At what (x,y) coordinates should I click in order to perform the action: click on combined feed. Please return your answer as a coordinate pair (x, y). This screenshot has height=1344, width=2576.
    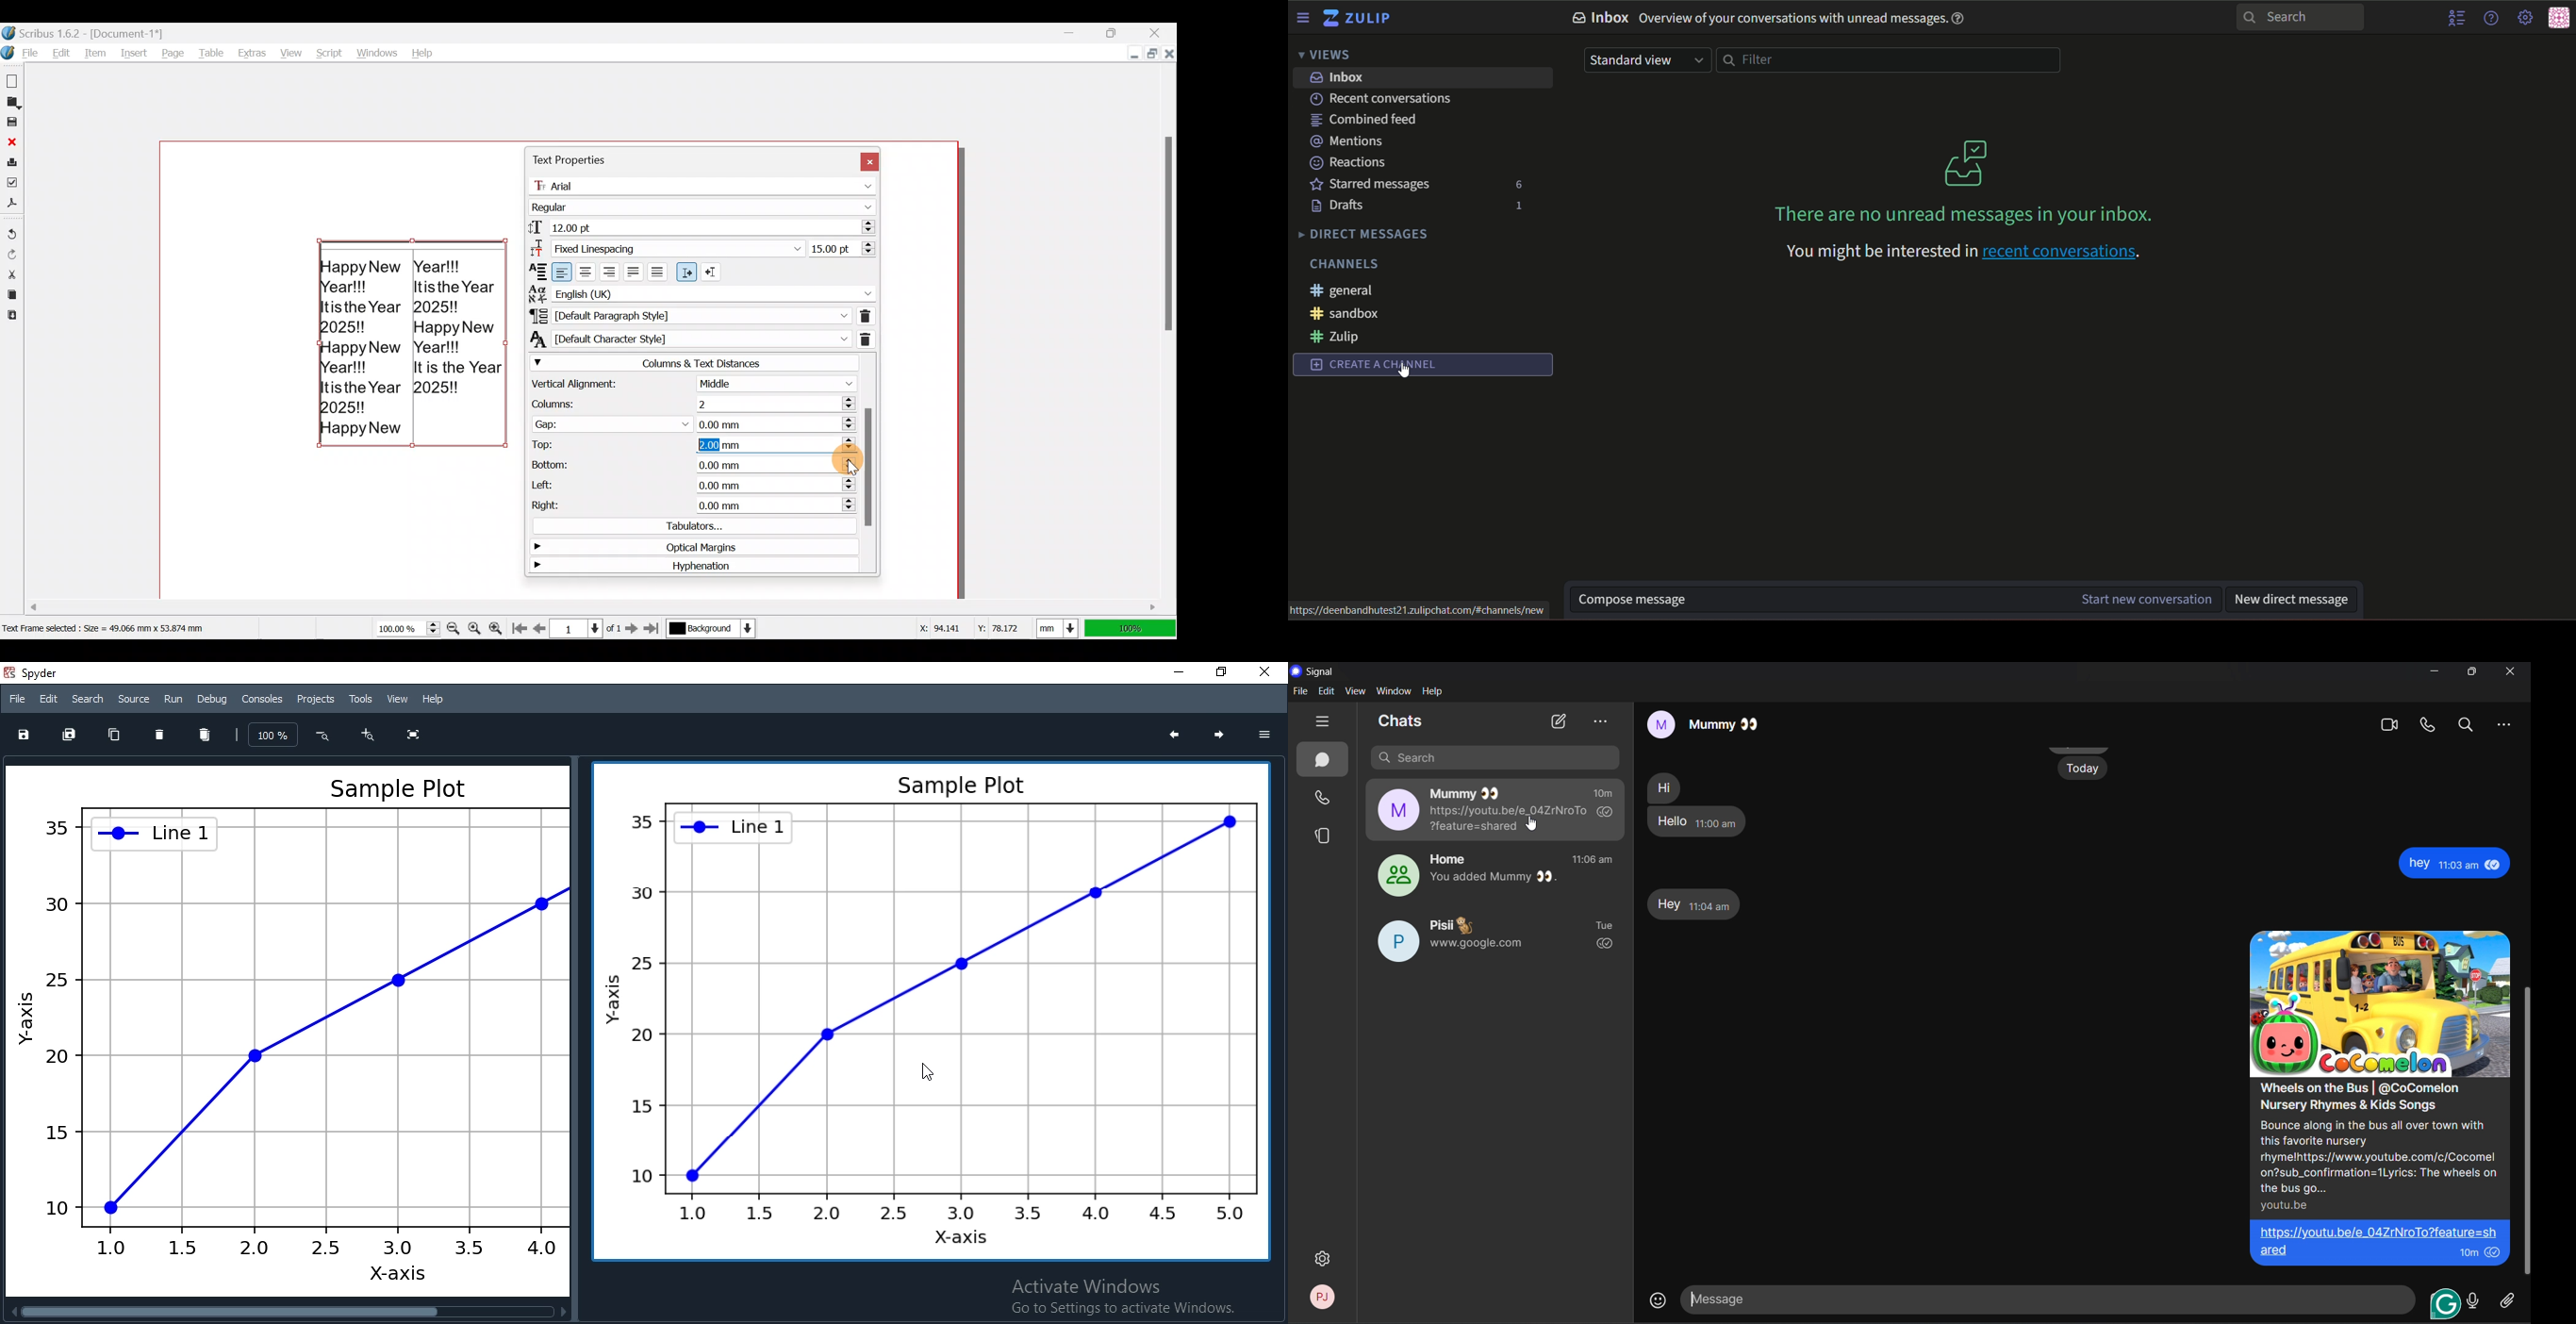
    Looking at the image, I should click on (1363, 121).